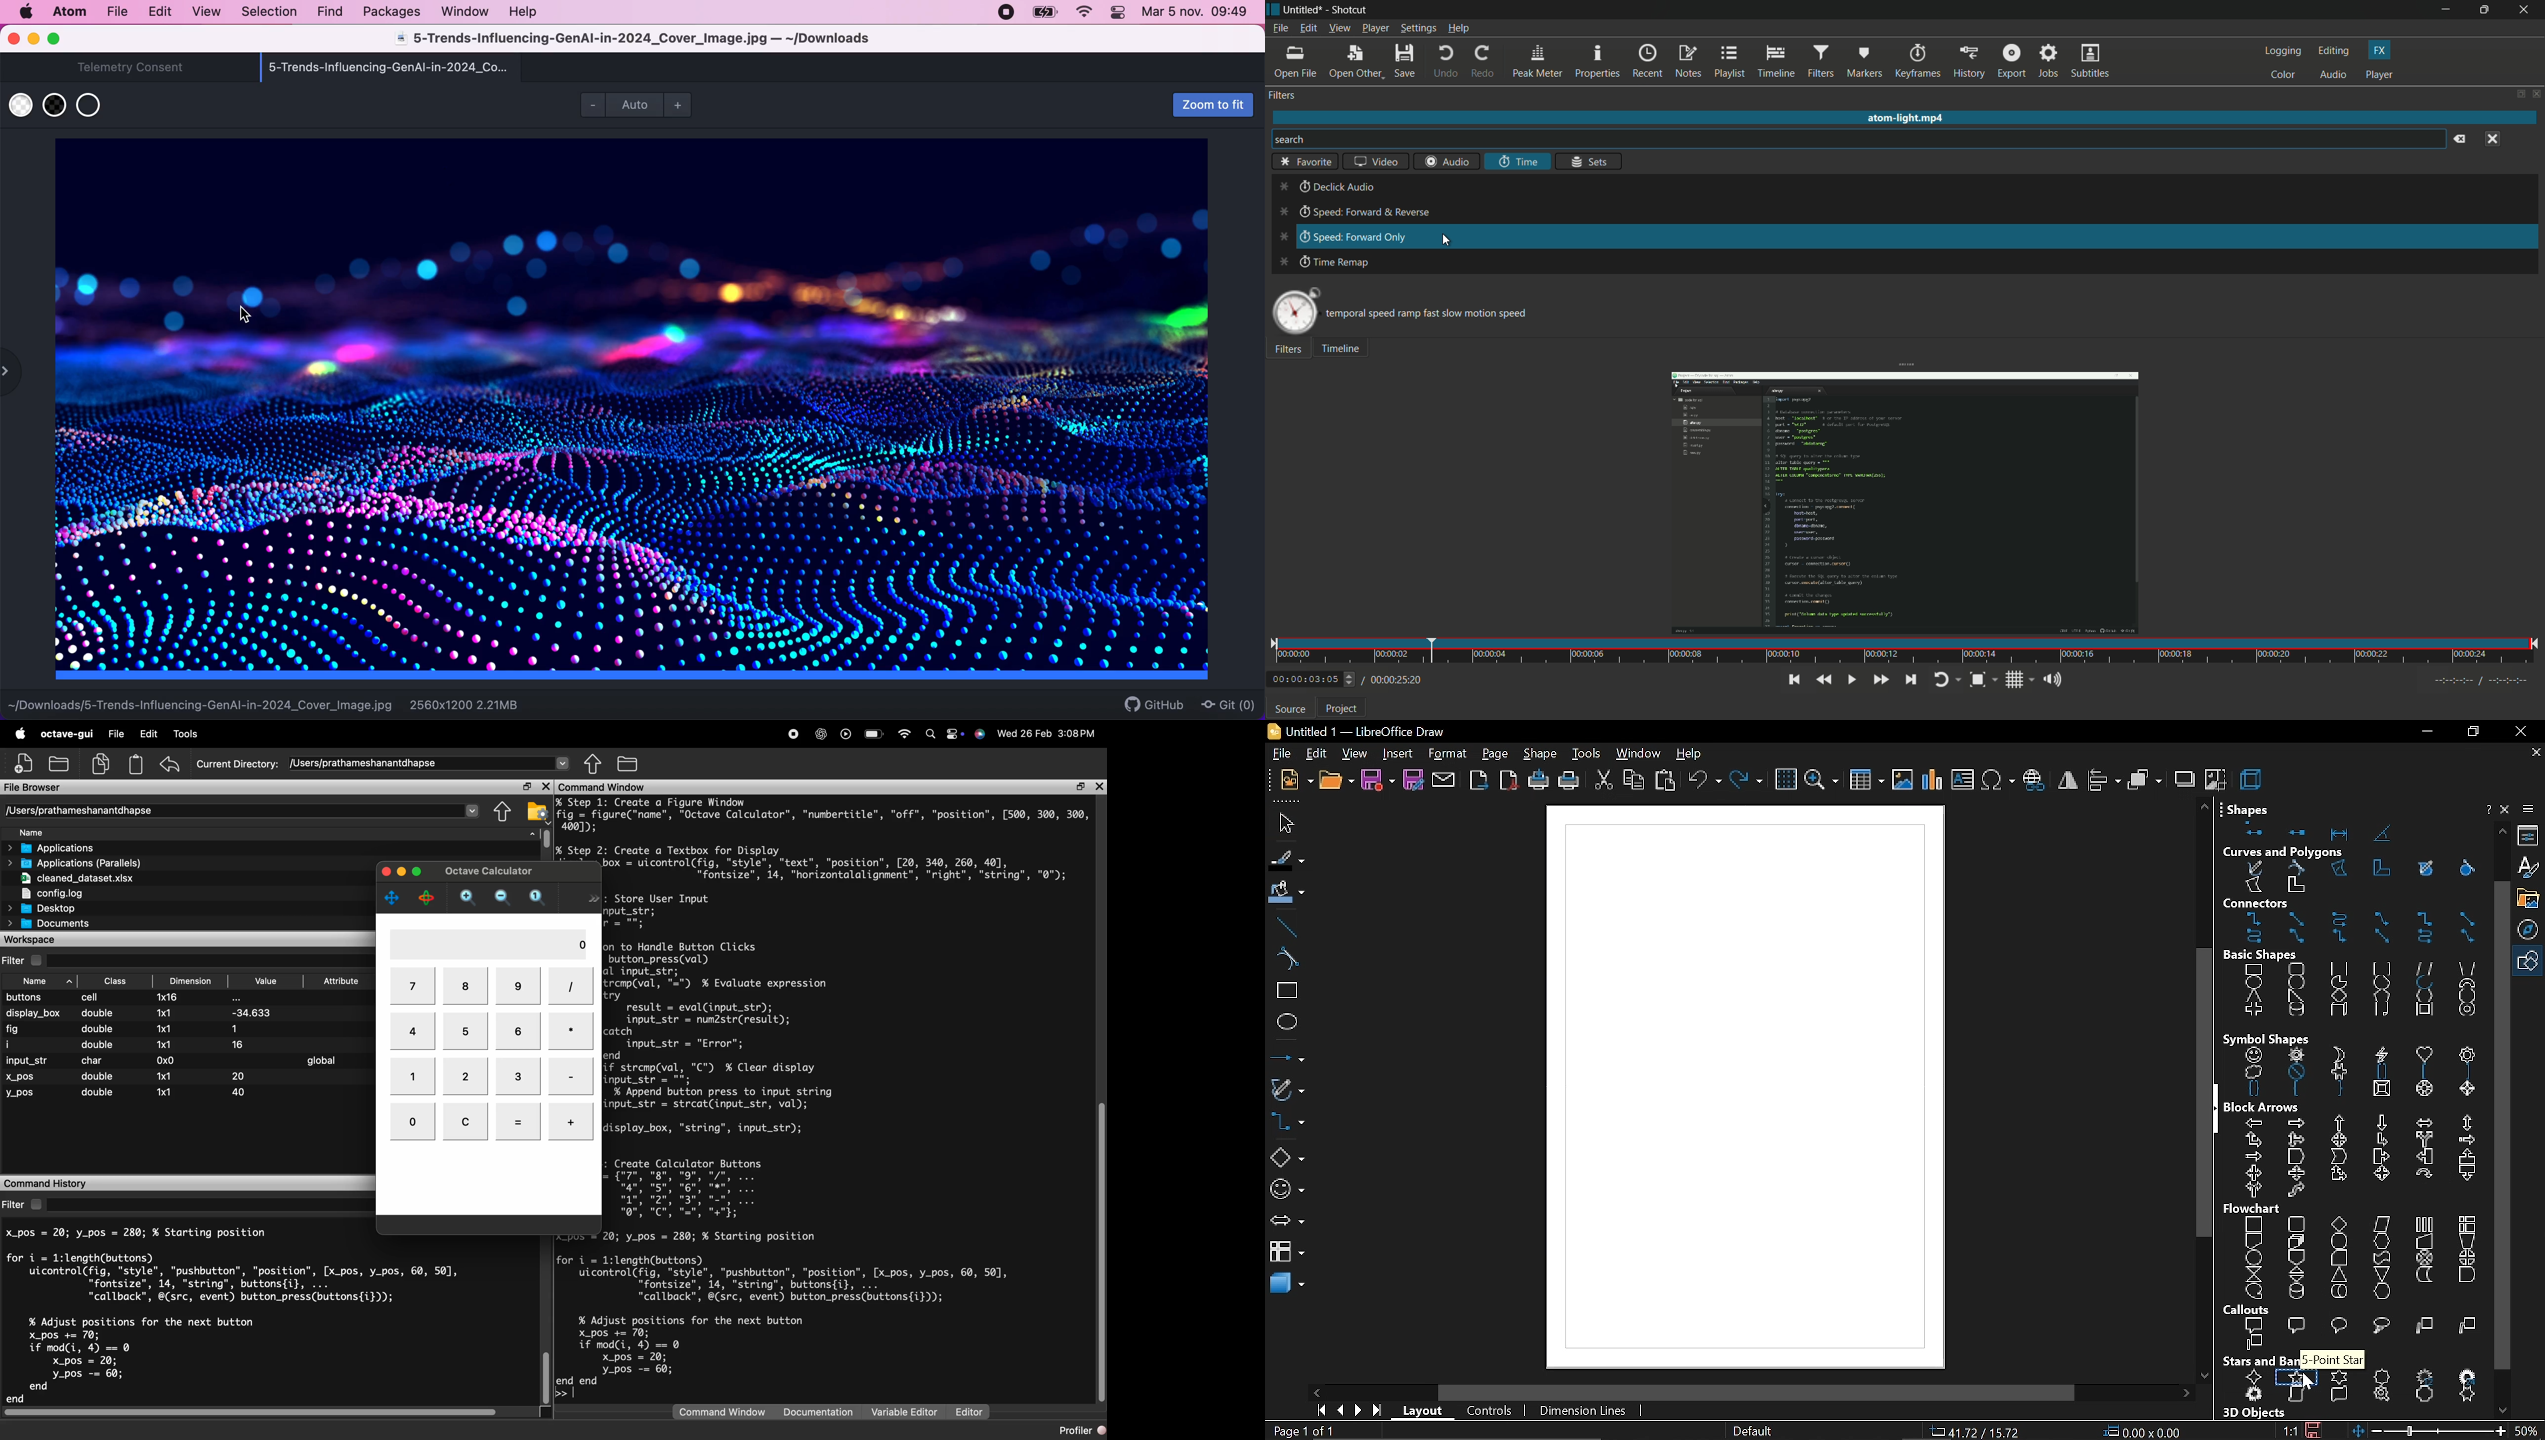  What do you see at coordinates (1507, 781) in the screenshot?
I see `export as` at bounding box center [1507, 781].